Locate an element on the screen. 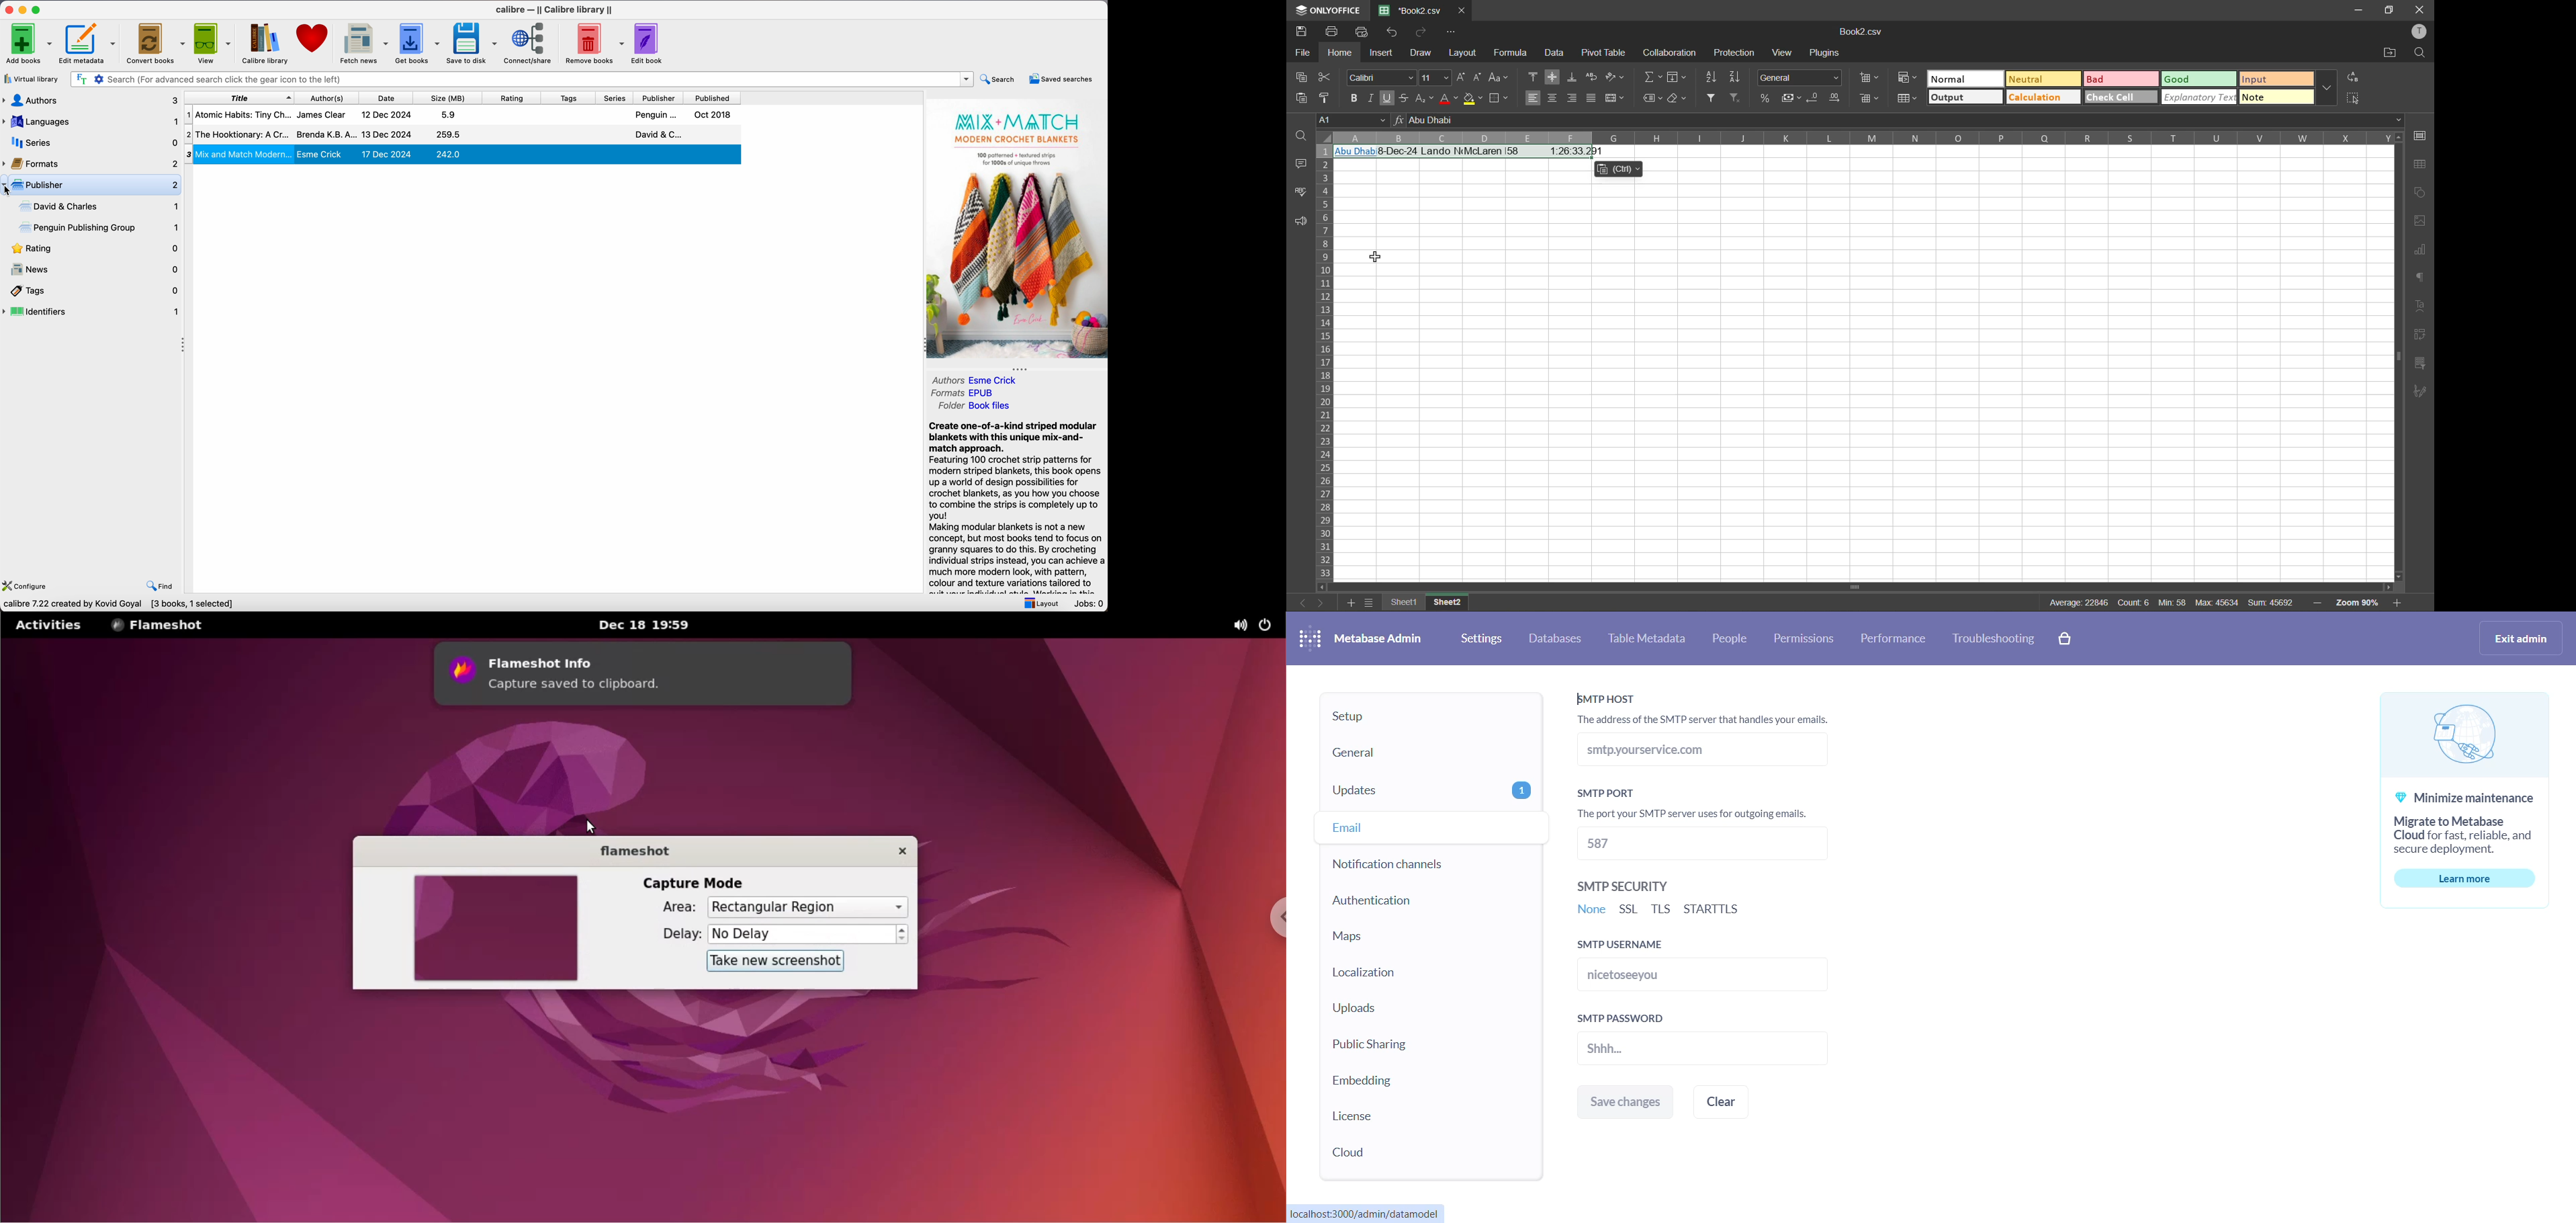 This screenshot has width=2576, height=1232. wrap text is located at coordinates (1591, 77).